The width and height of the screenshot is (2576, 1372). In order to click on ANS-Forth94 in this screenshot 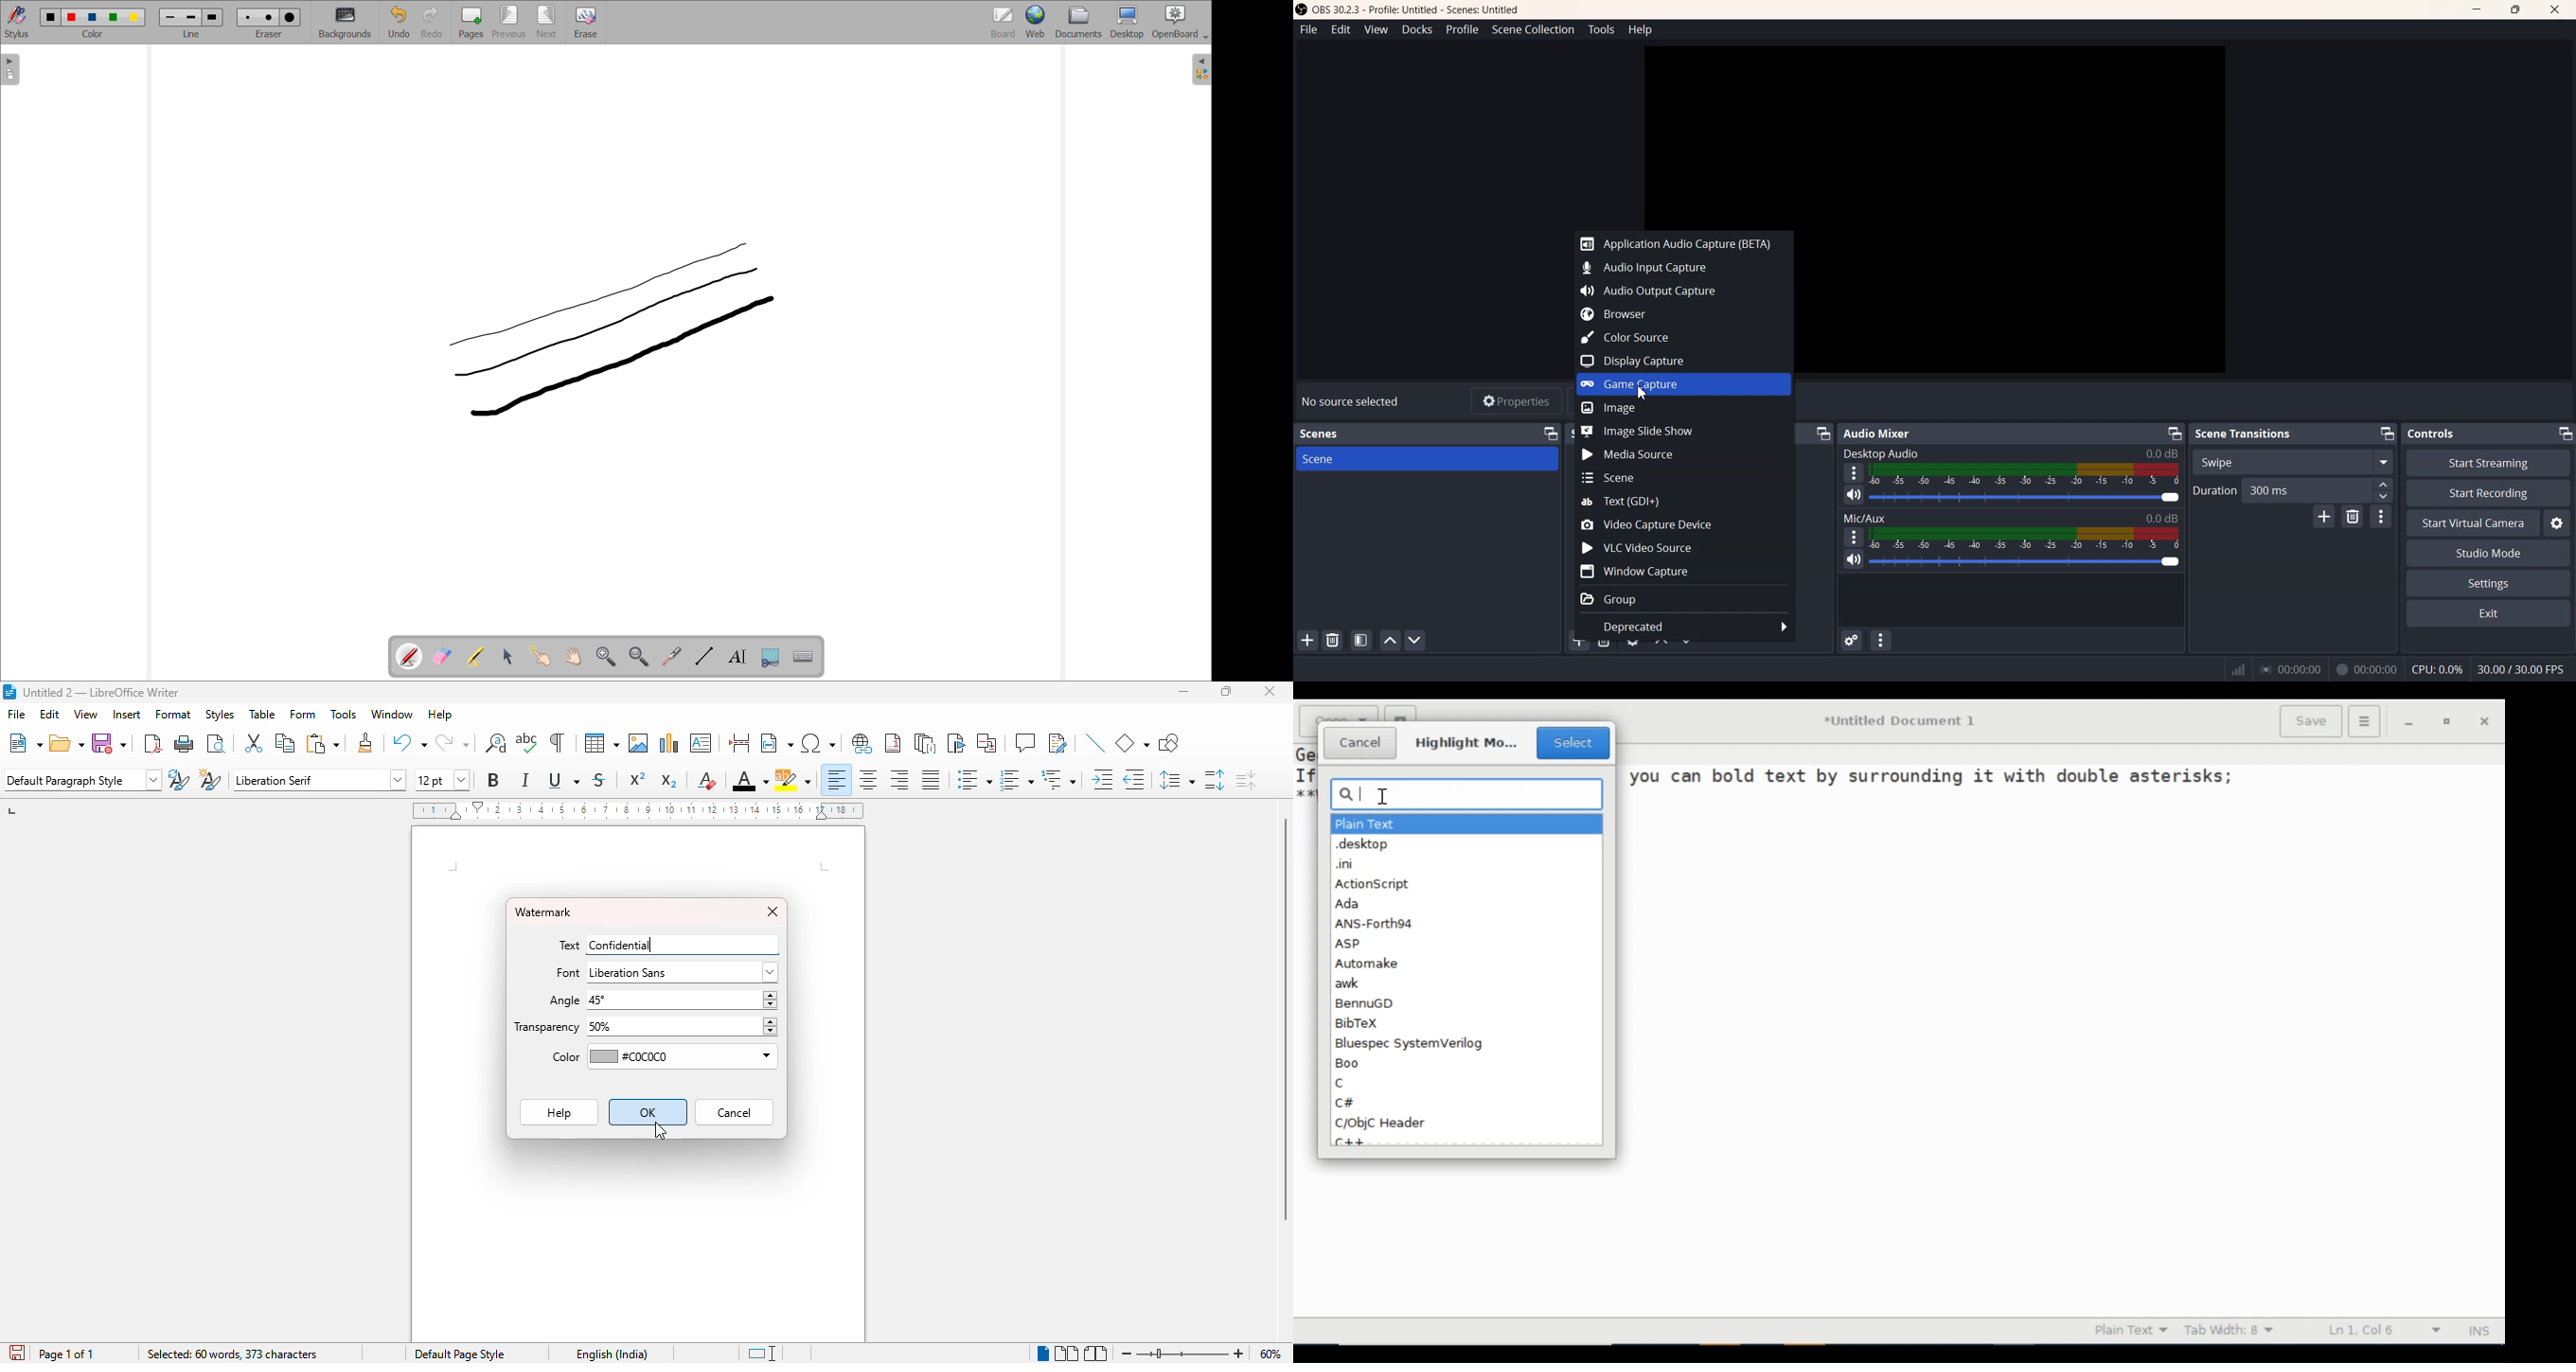, I will do `click(1376, 923)`.